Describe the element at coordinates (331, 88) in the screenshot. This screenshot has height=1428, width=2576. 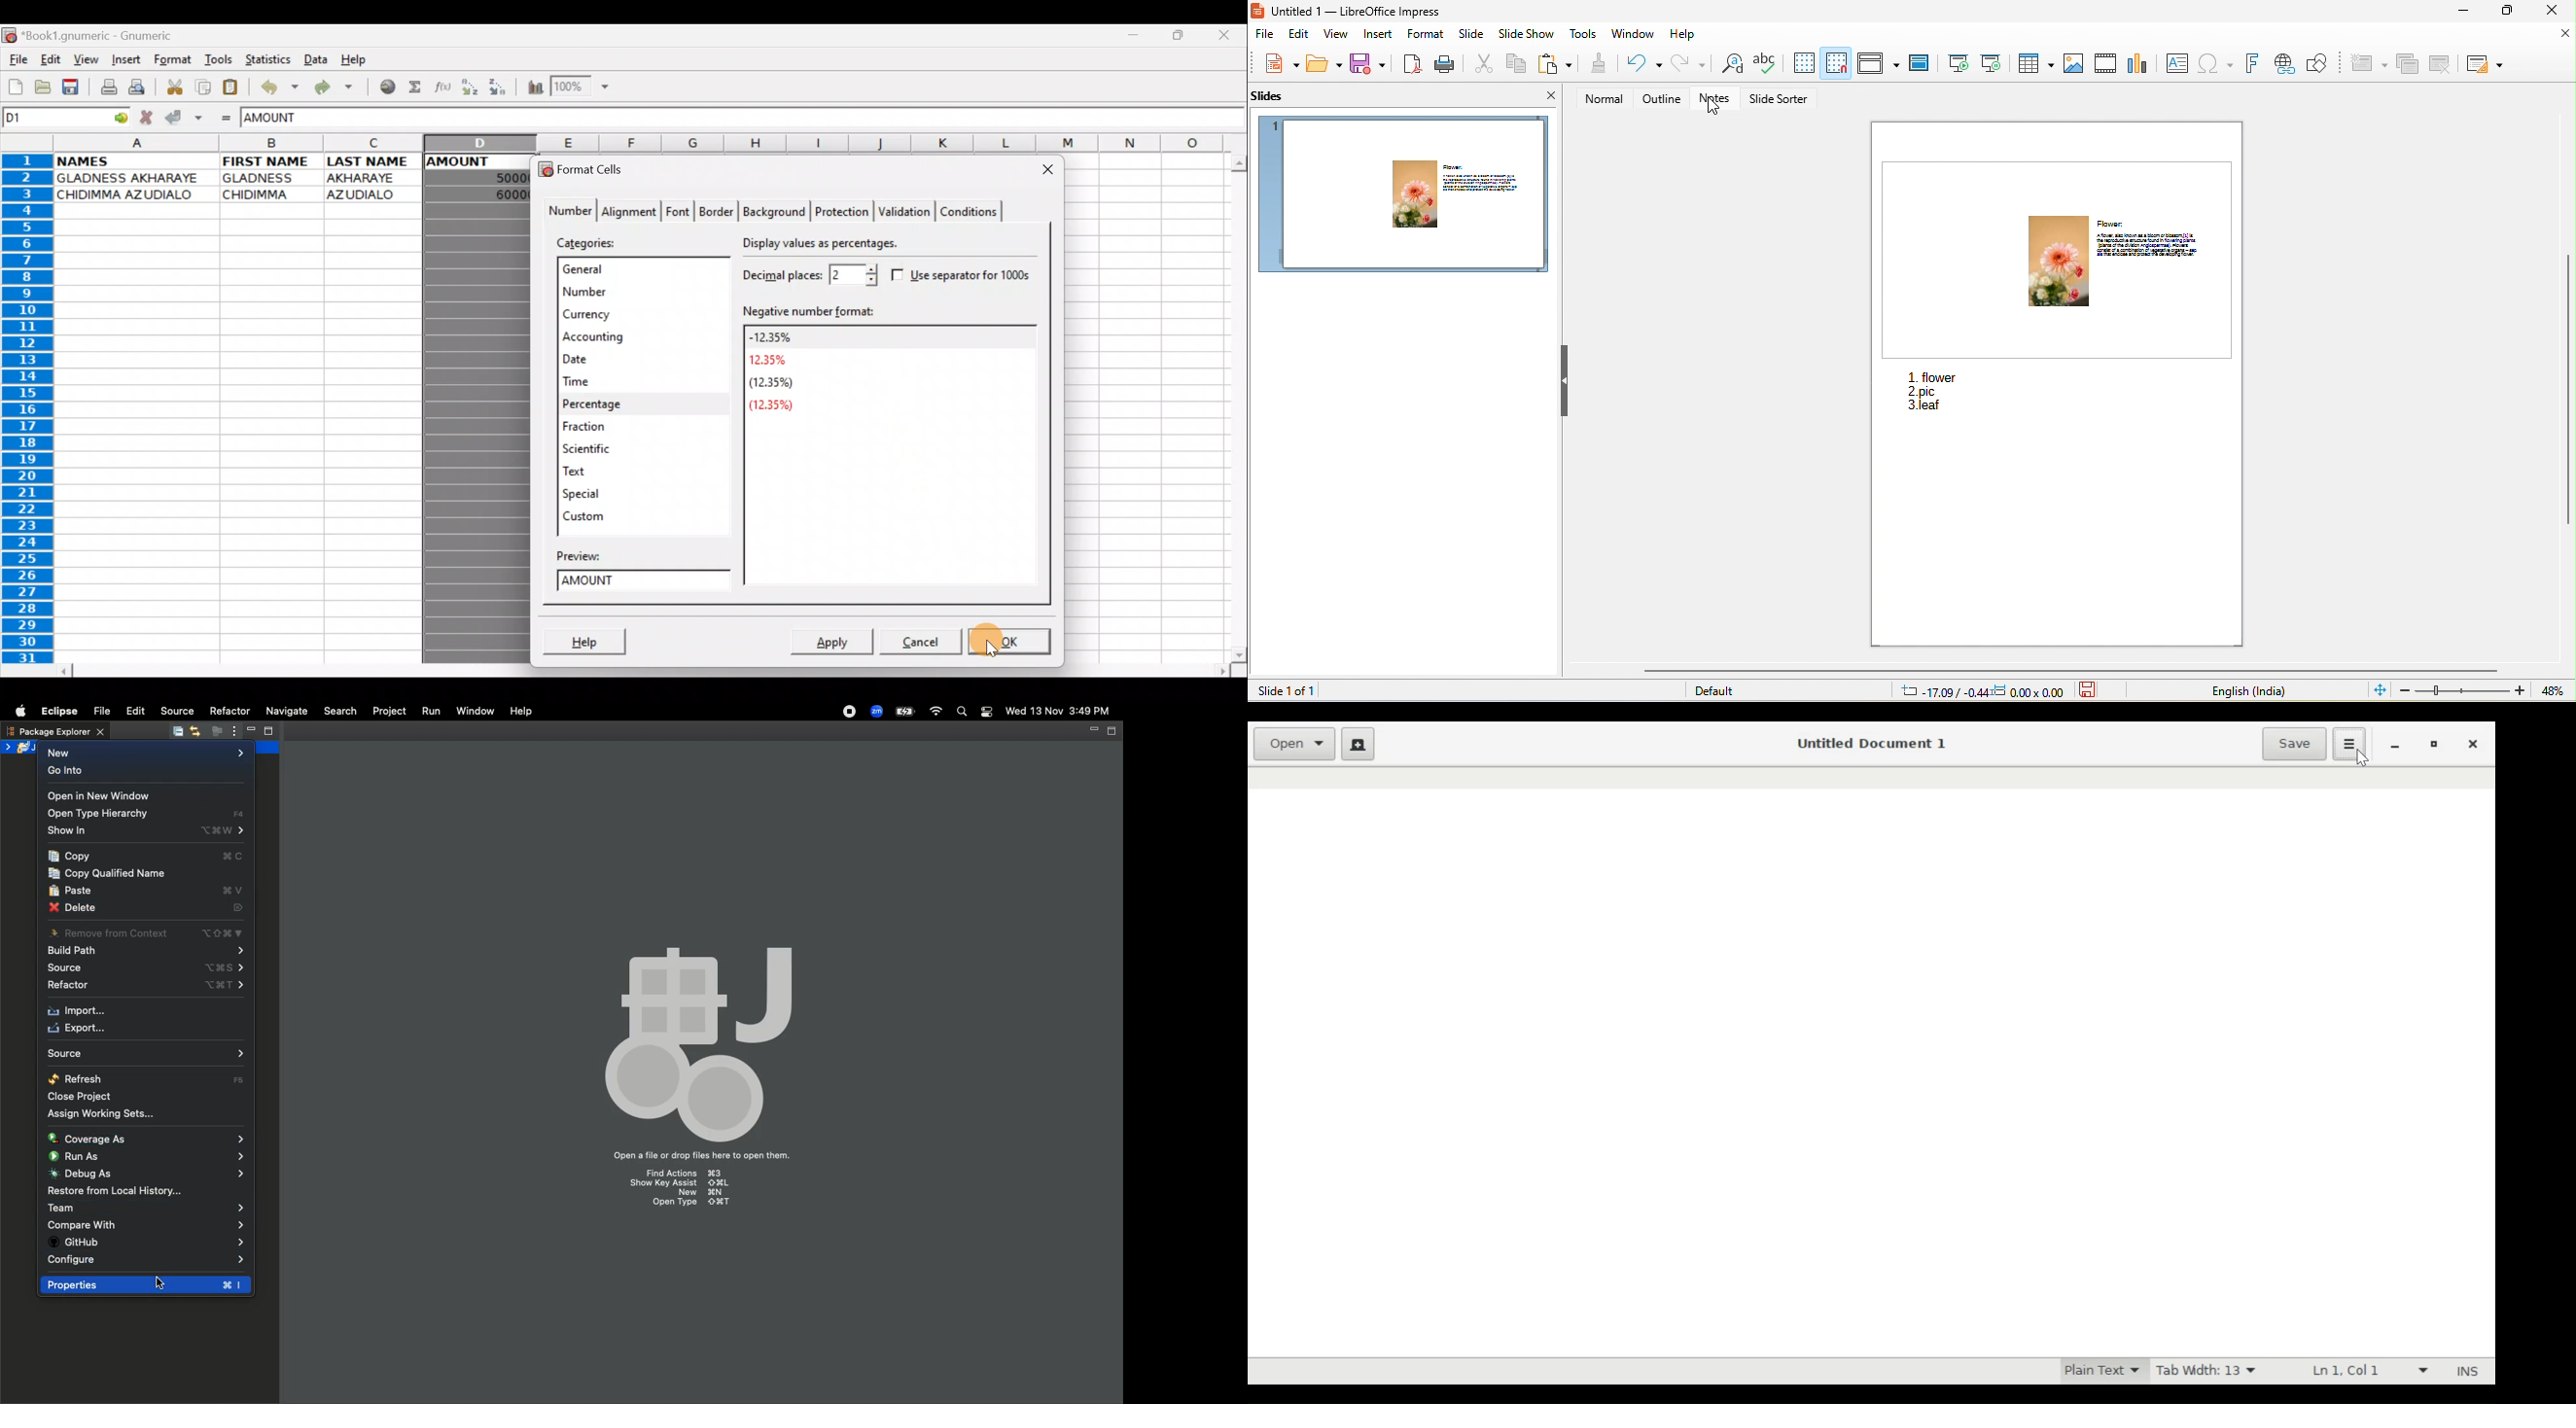
I see `Redo undone action` at that location.